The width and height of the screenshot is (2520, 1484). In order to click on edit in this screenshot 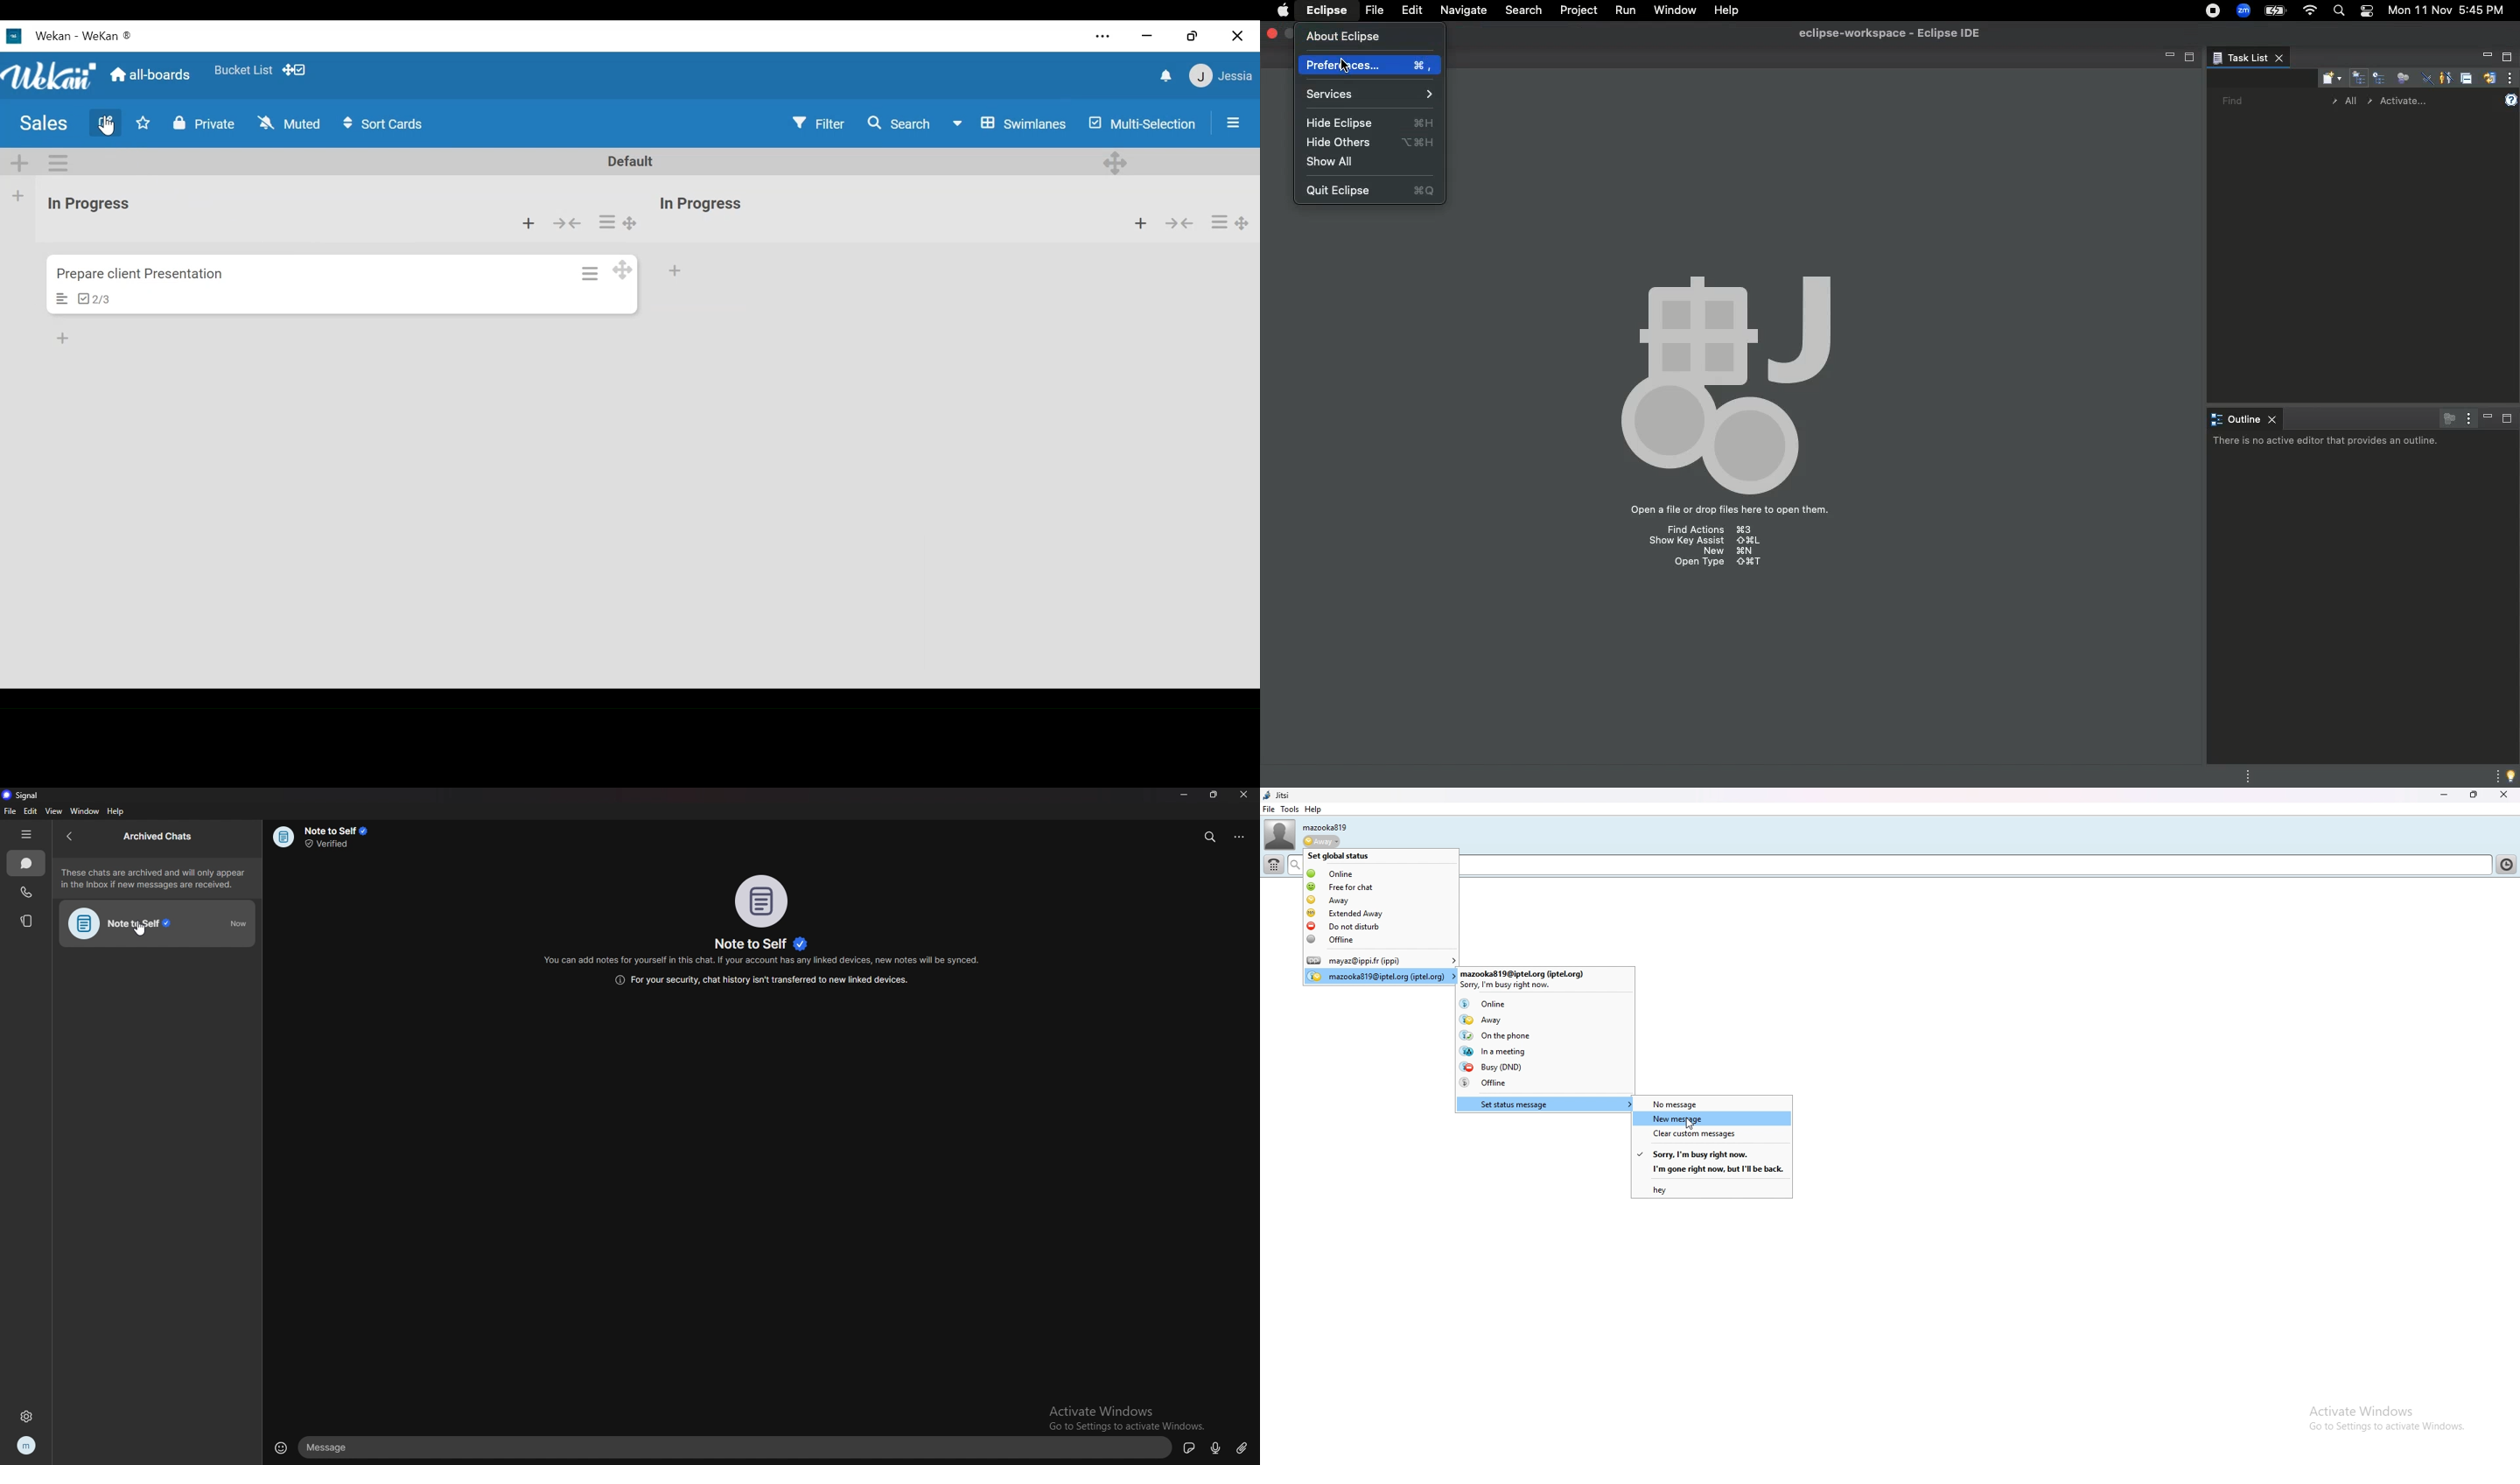, I will do `click(31, 812)`.